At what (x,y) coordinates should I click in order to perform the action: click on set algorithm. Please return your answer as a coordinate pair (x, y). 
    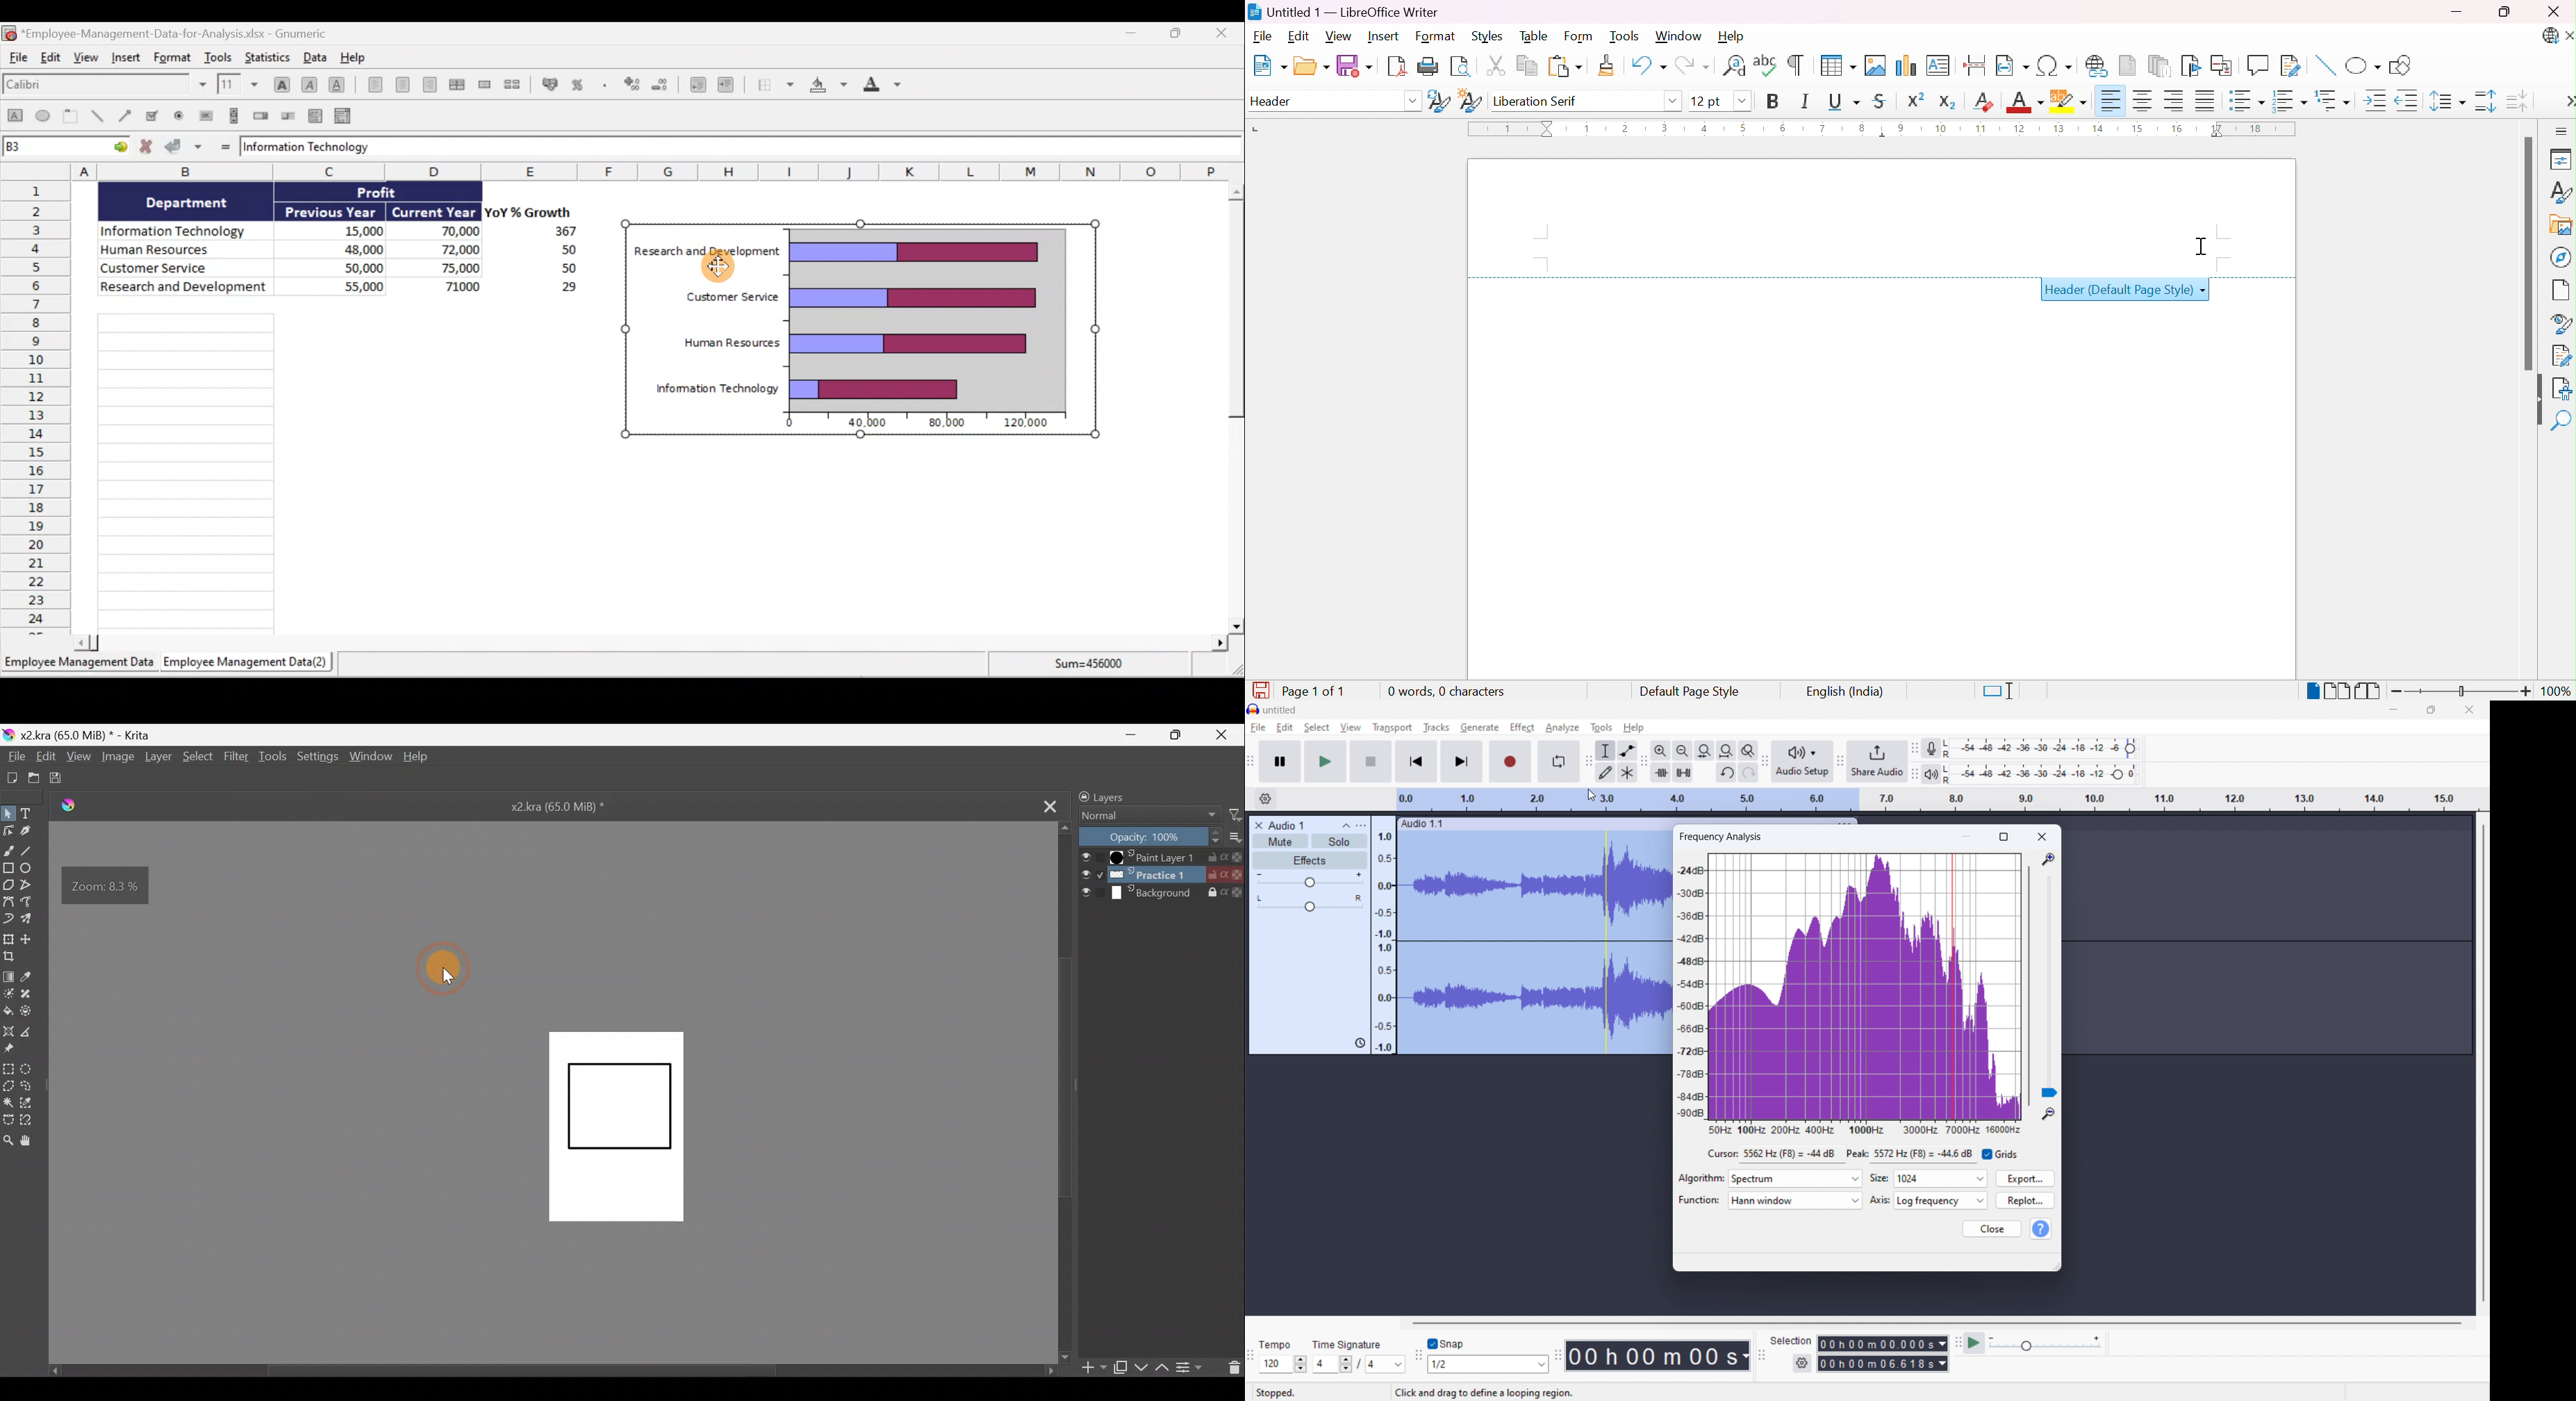
    Looking at the image, I should click on (1796, 1179).